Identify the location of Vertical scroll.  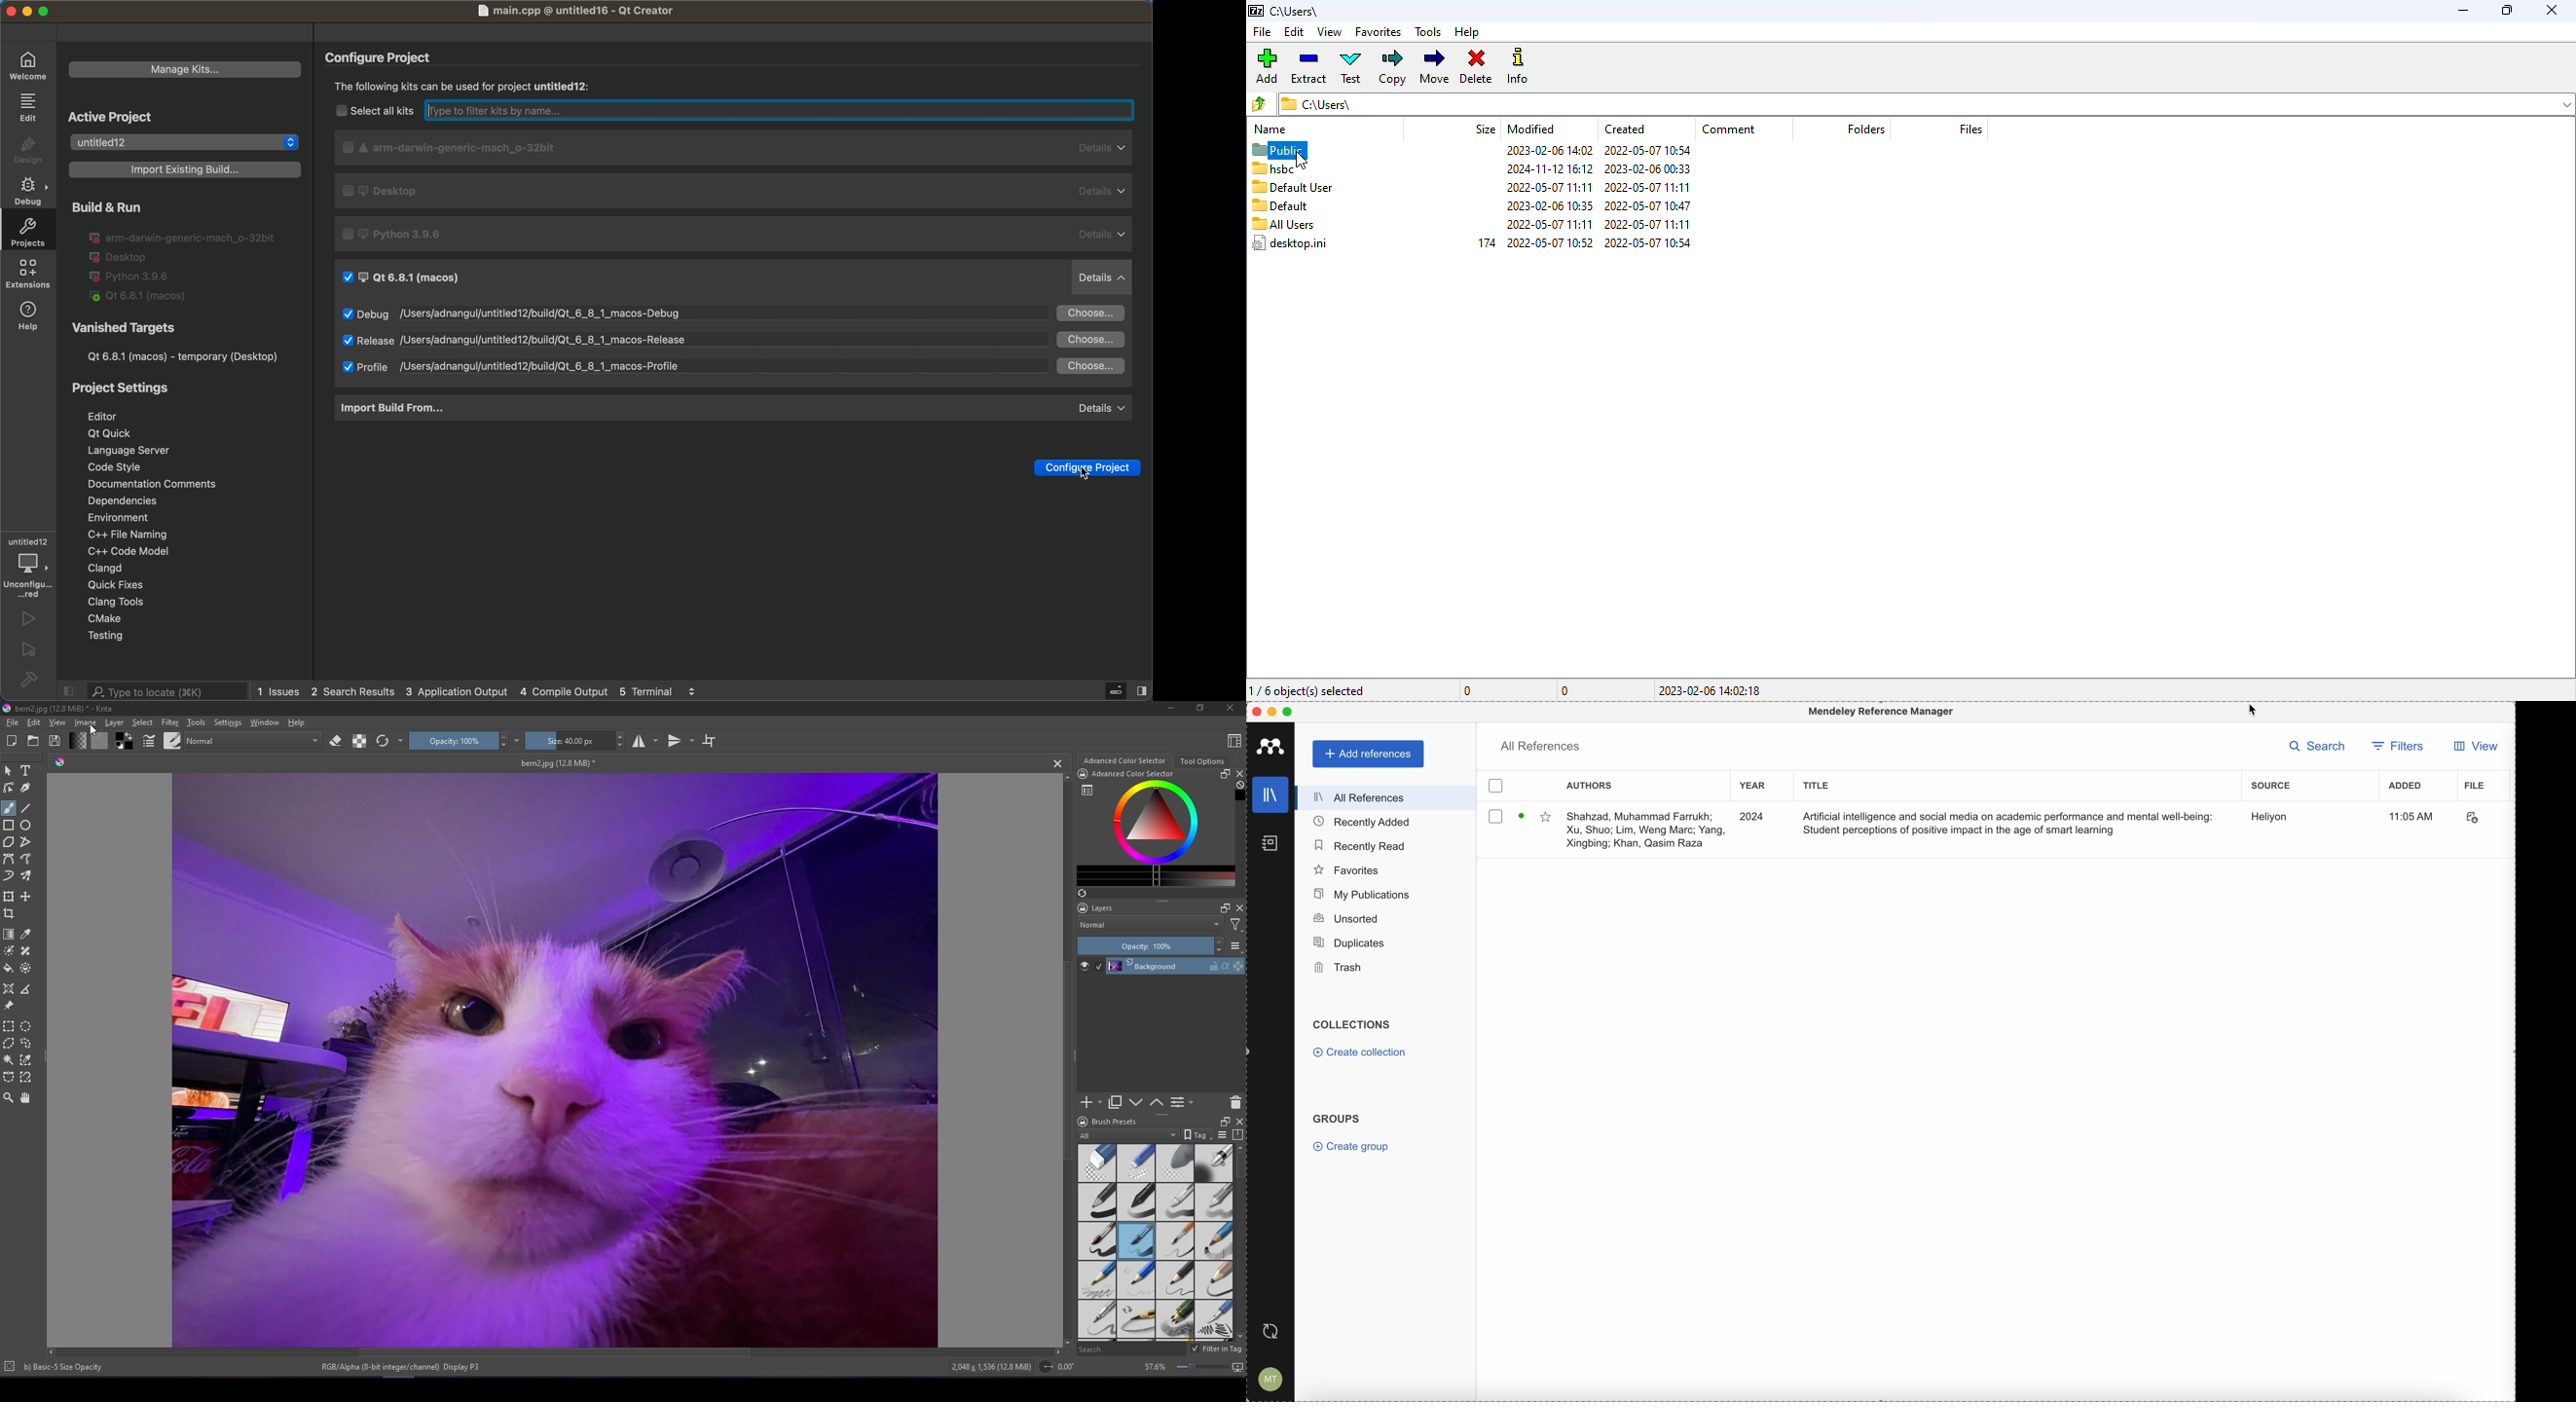
(1068, 1059).